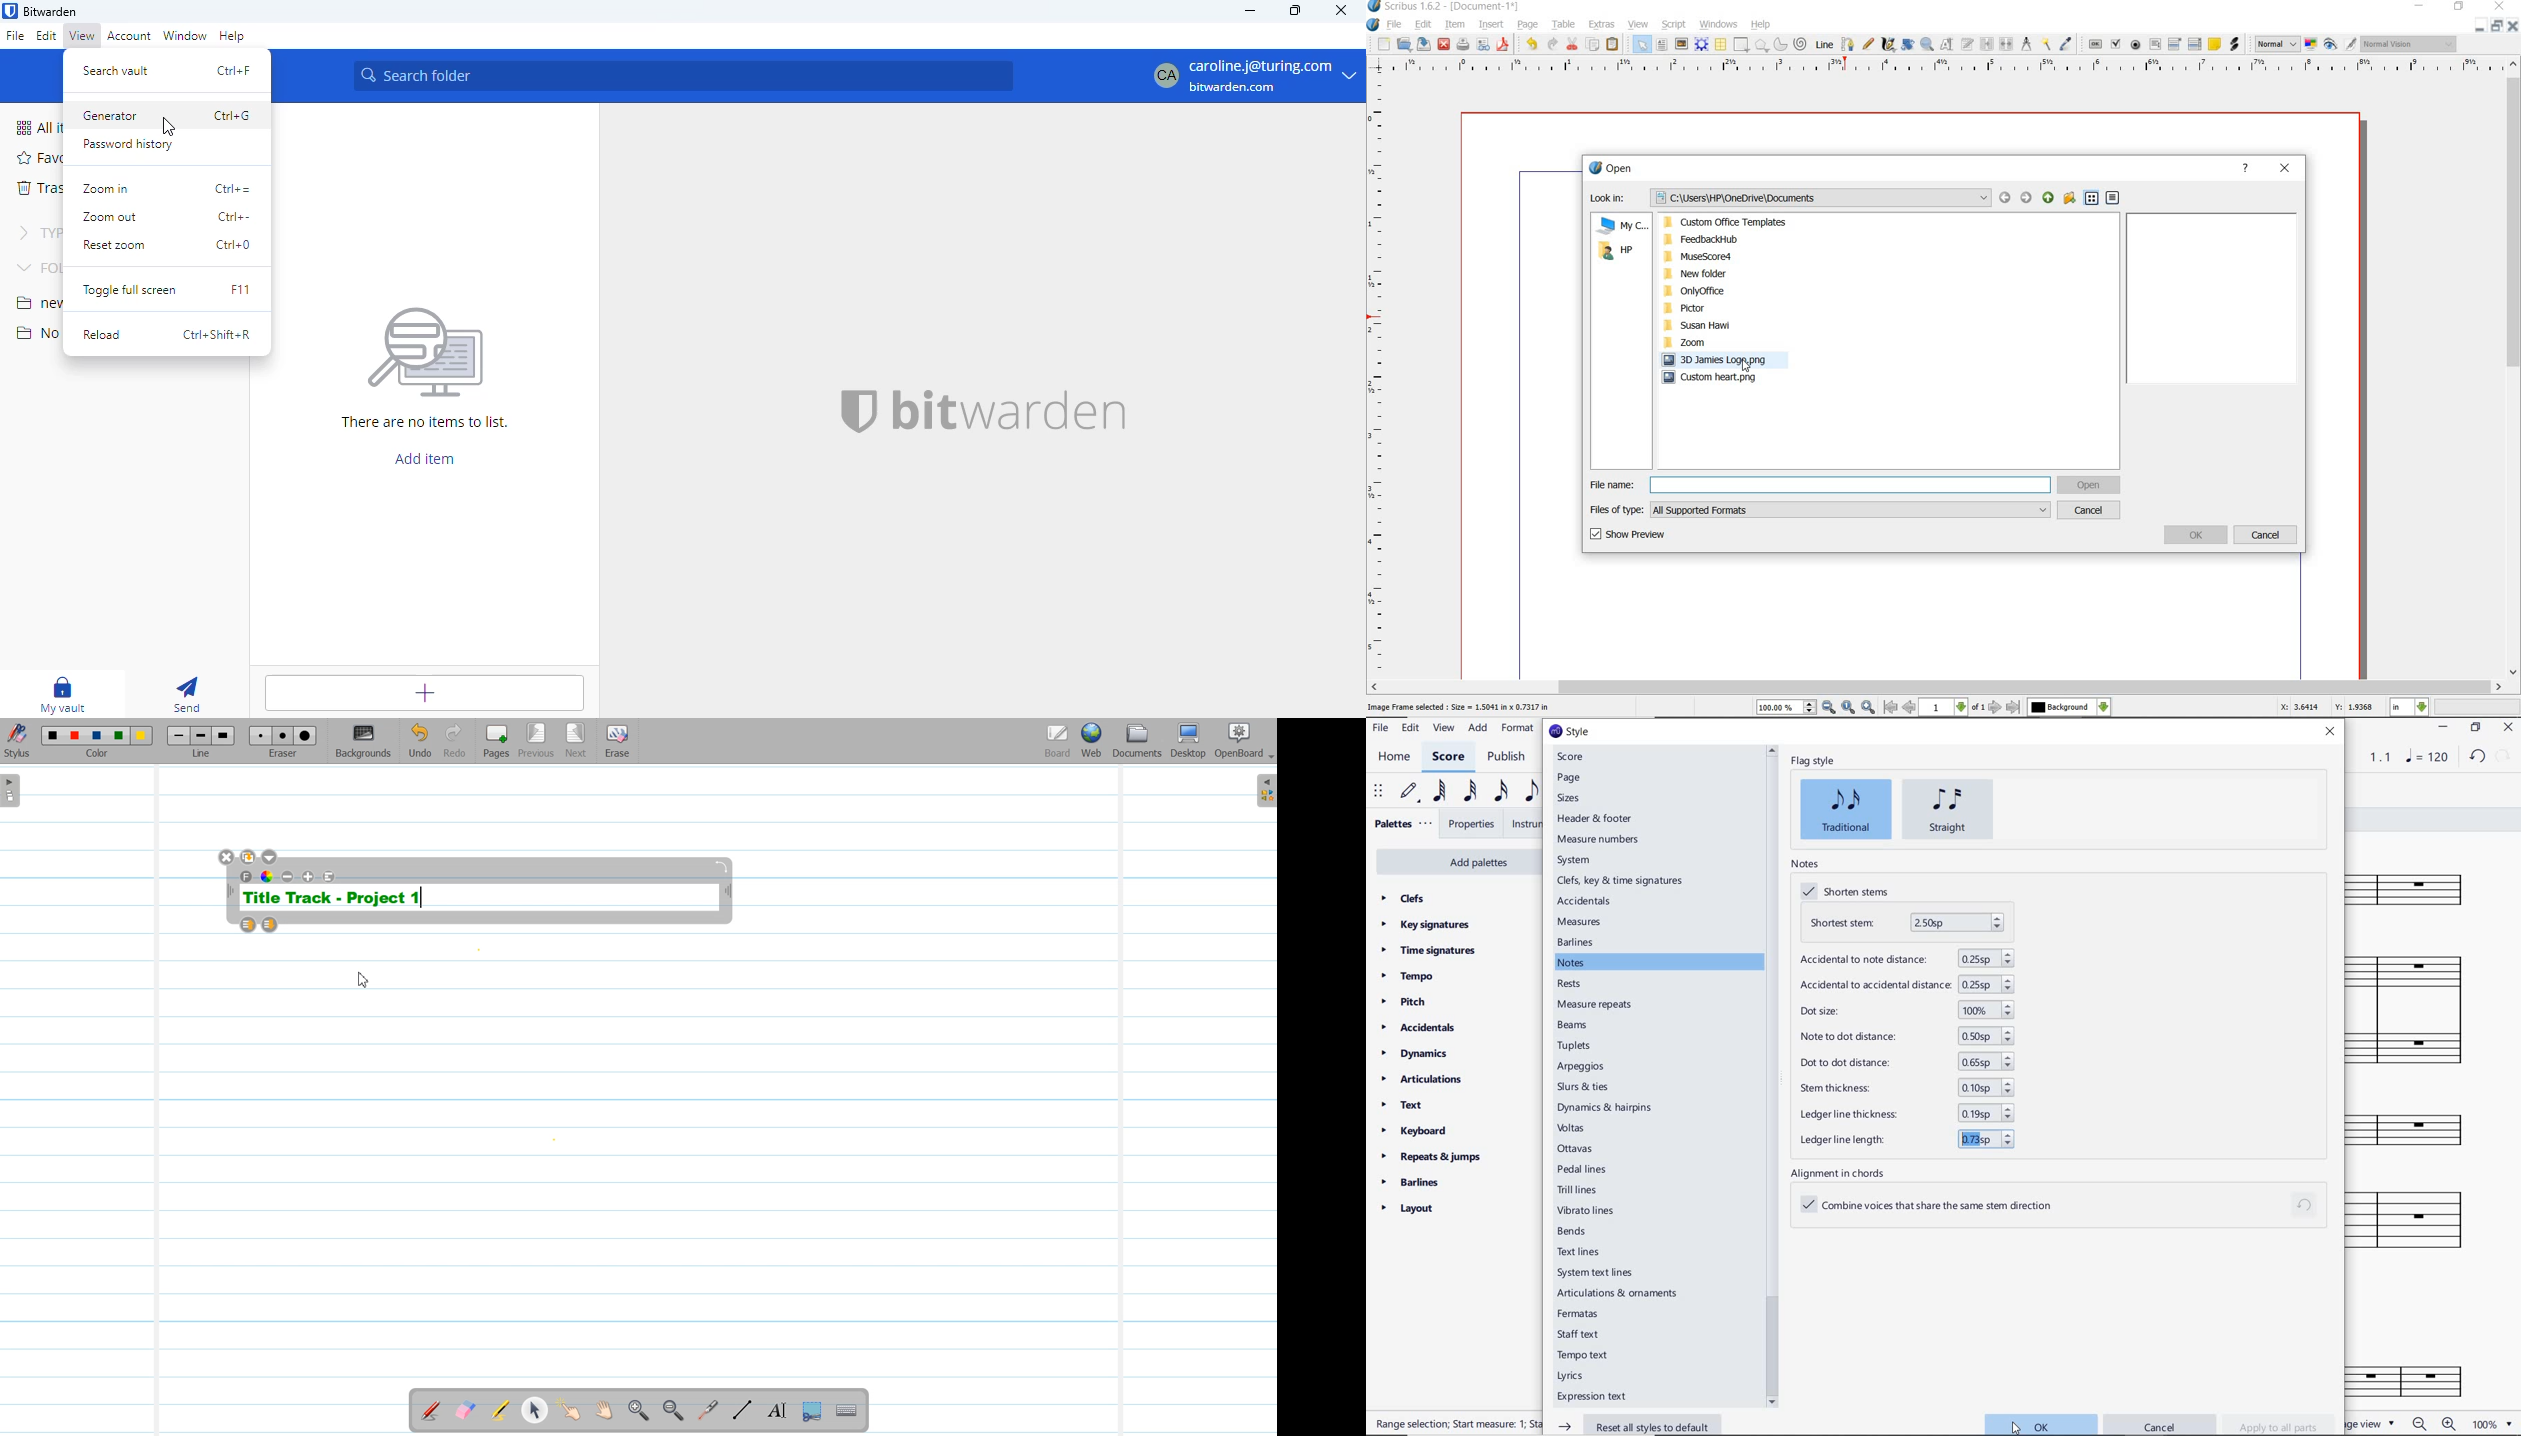  Describe the element at coordinates (1252, 10) in the screenshot. I see `minimize` at that location.